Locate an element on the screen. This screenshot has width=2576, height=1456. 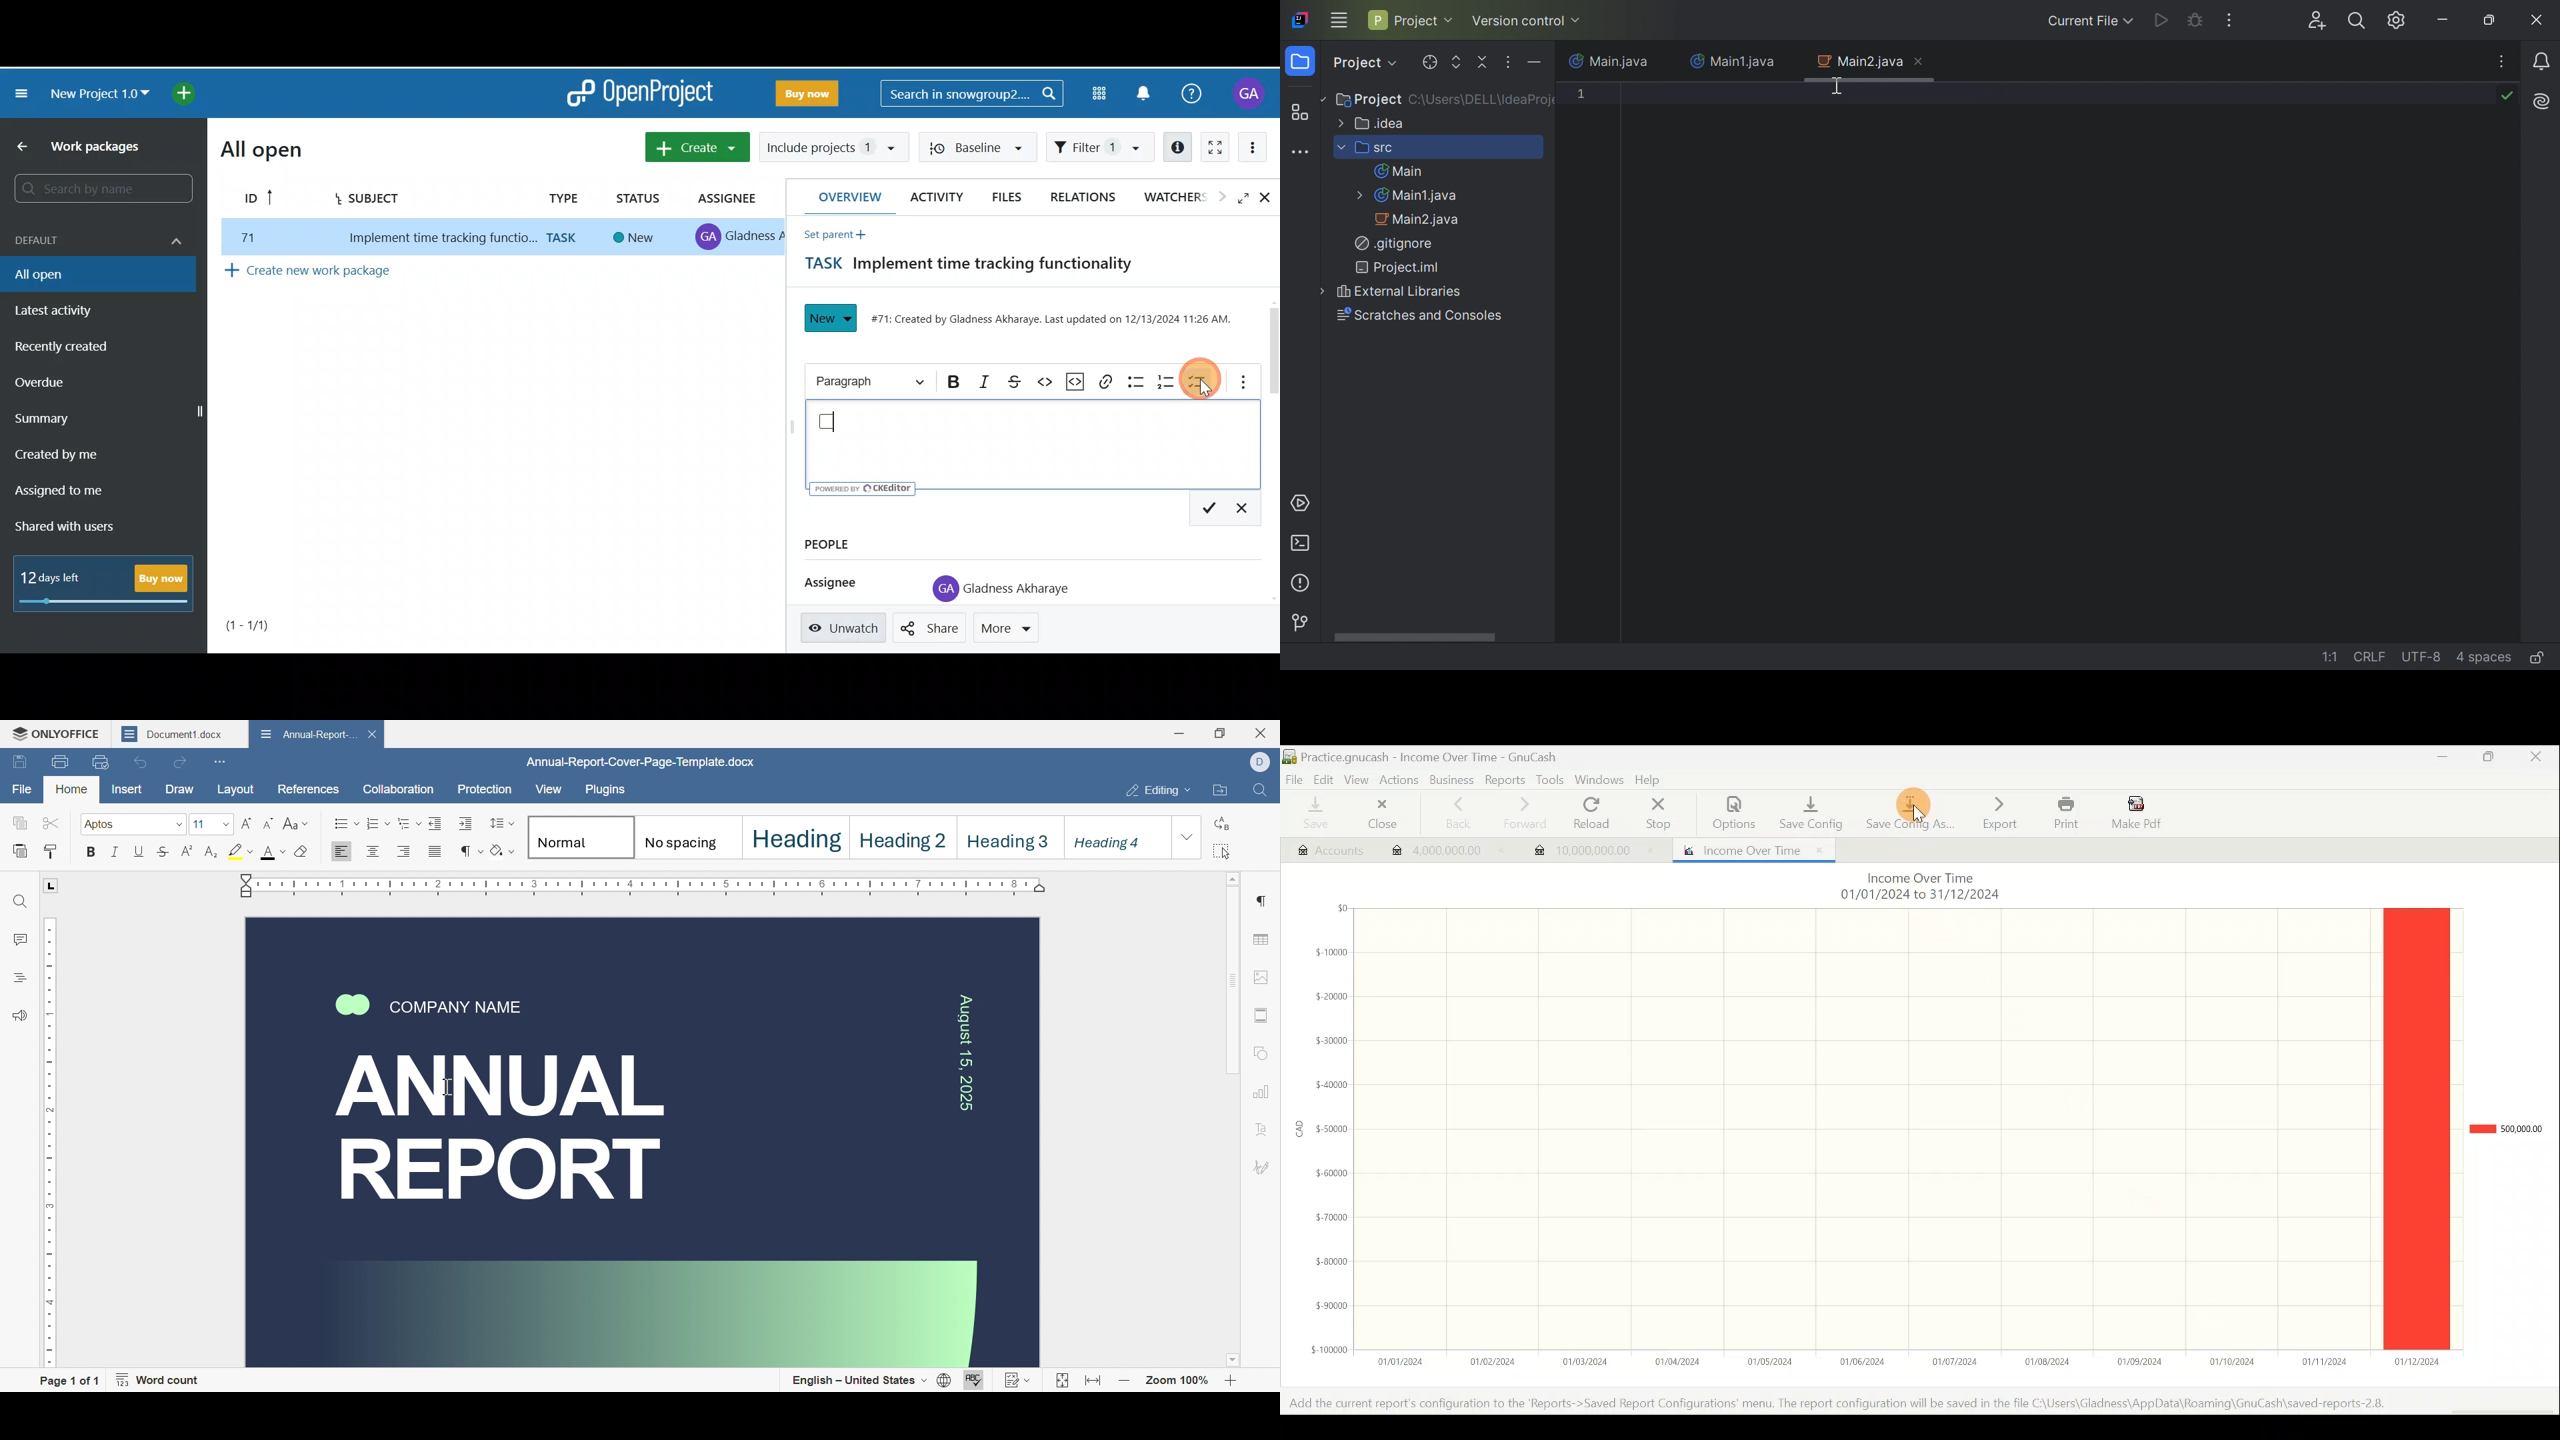
Create new work package is located at coordinates (343, 273).